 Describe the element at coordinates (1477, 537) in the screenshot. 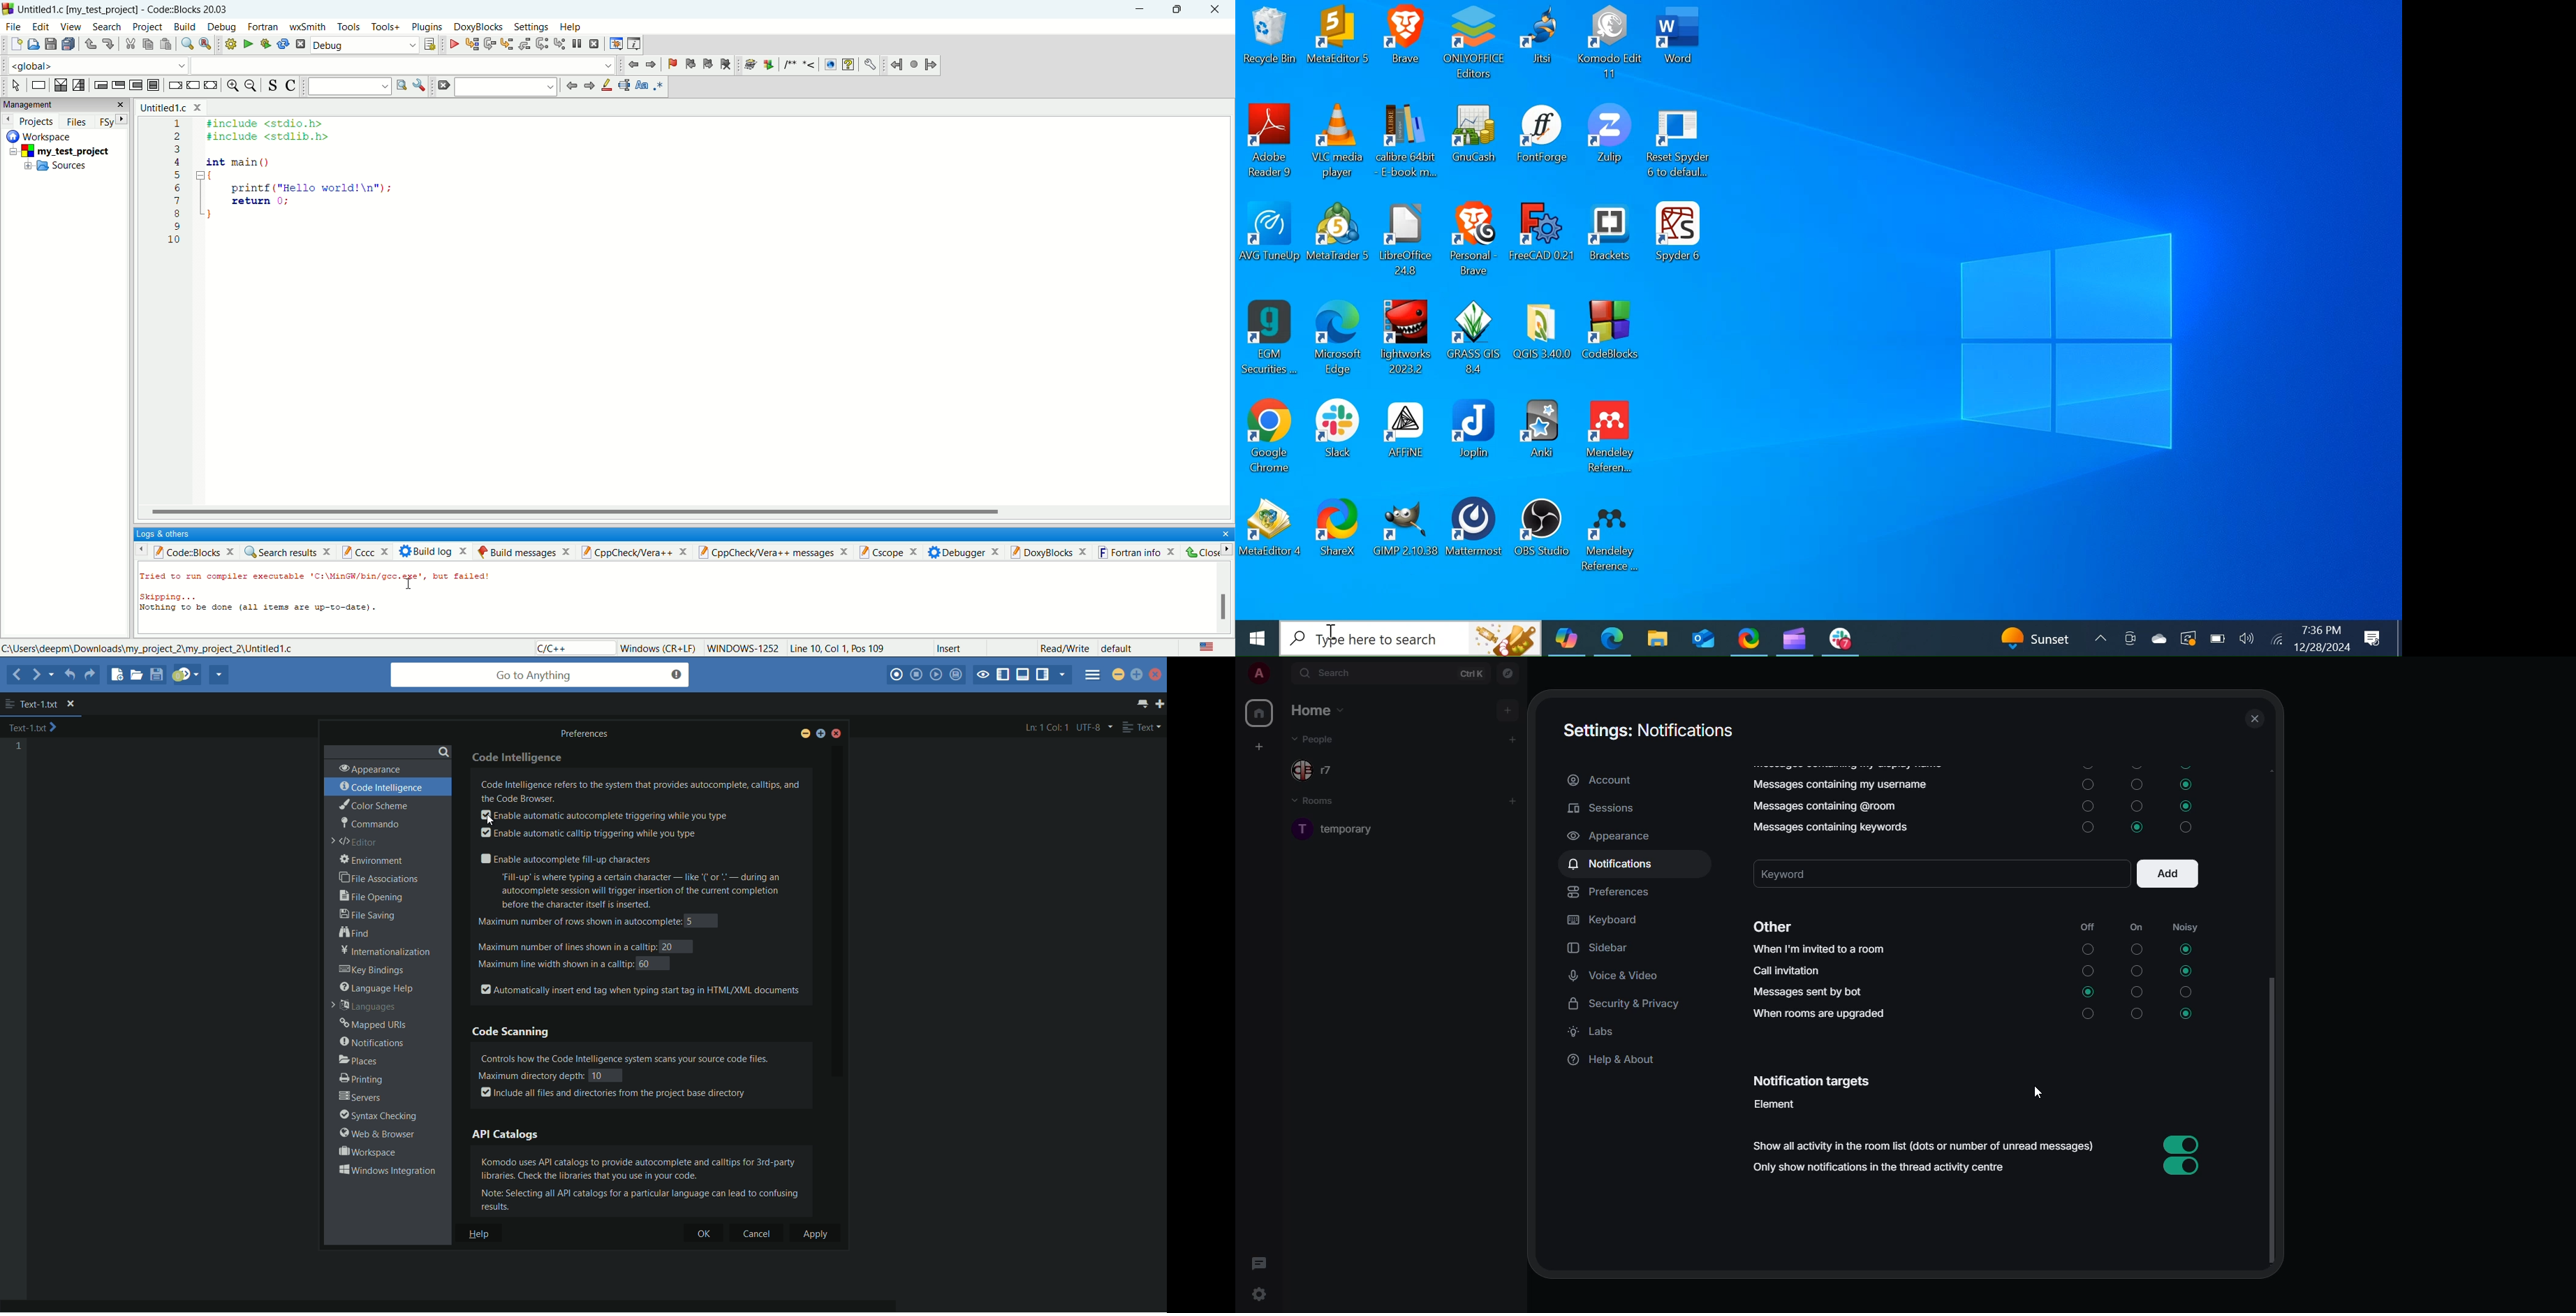

I see `Mattermost Desktop Icon` at that location.